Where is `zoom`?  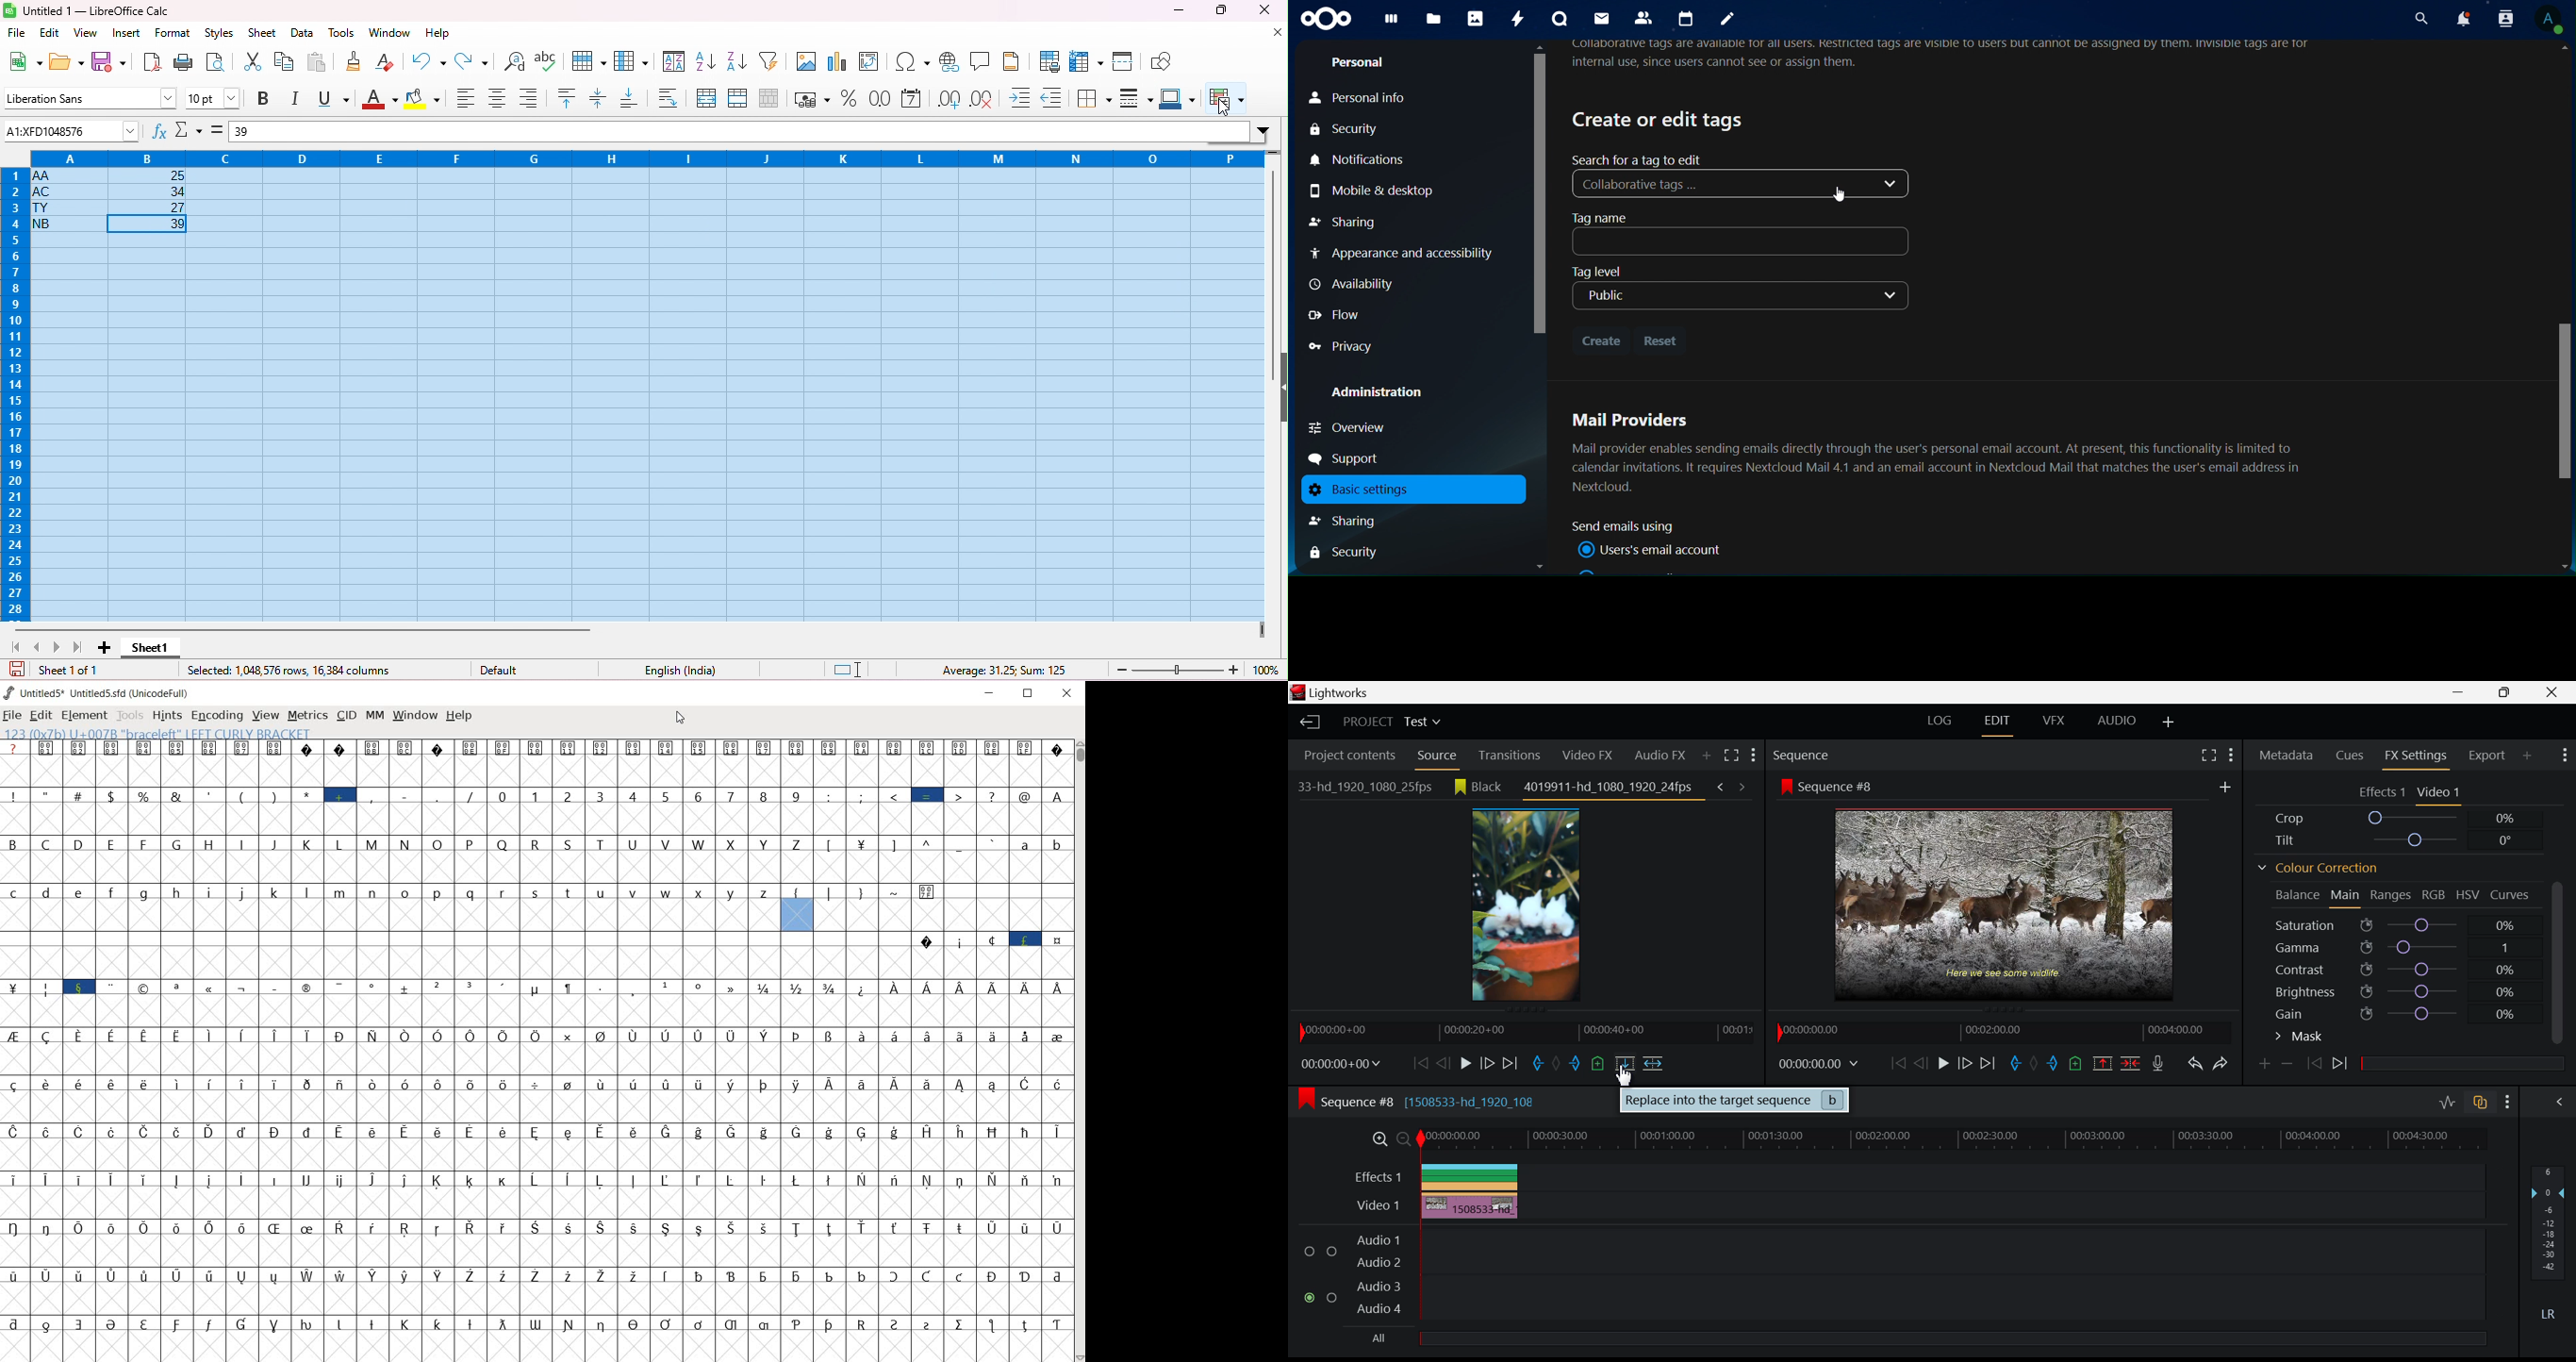
zoom is located at coordinates (1199, 669).